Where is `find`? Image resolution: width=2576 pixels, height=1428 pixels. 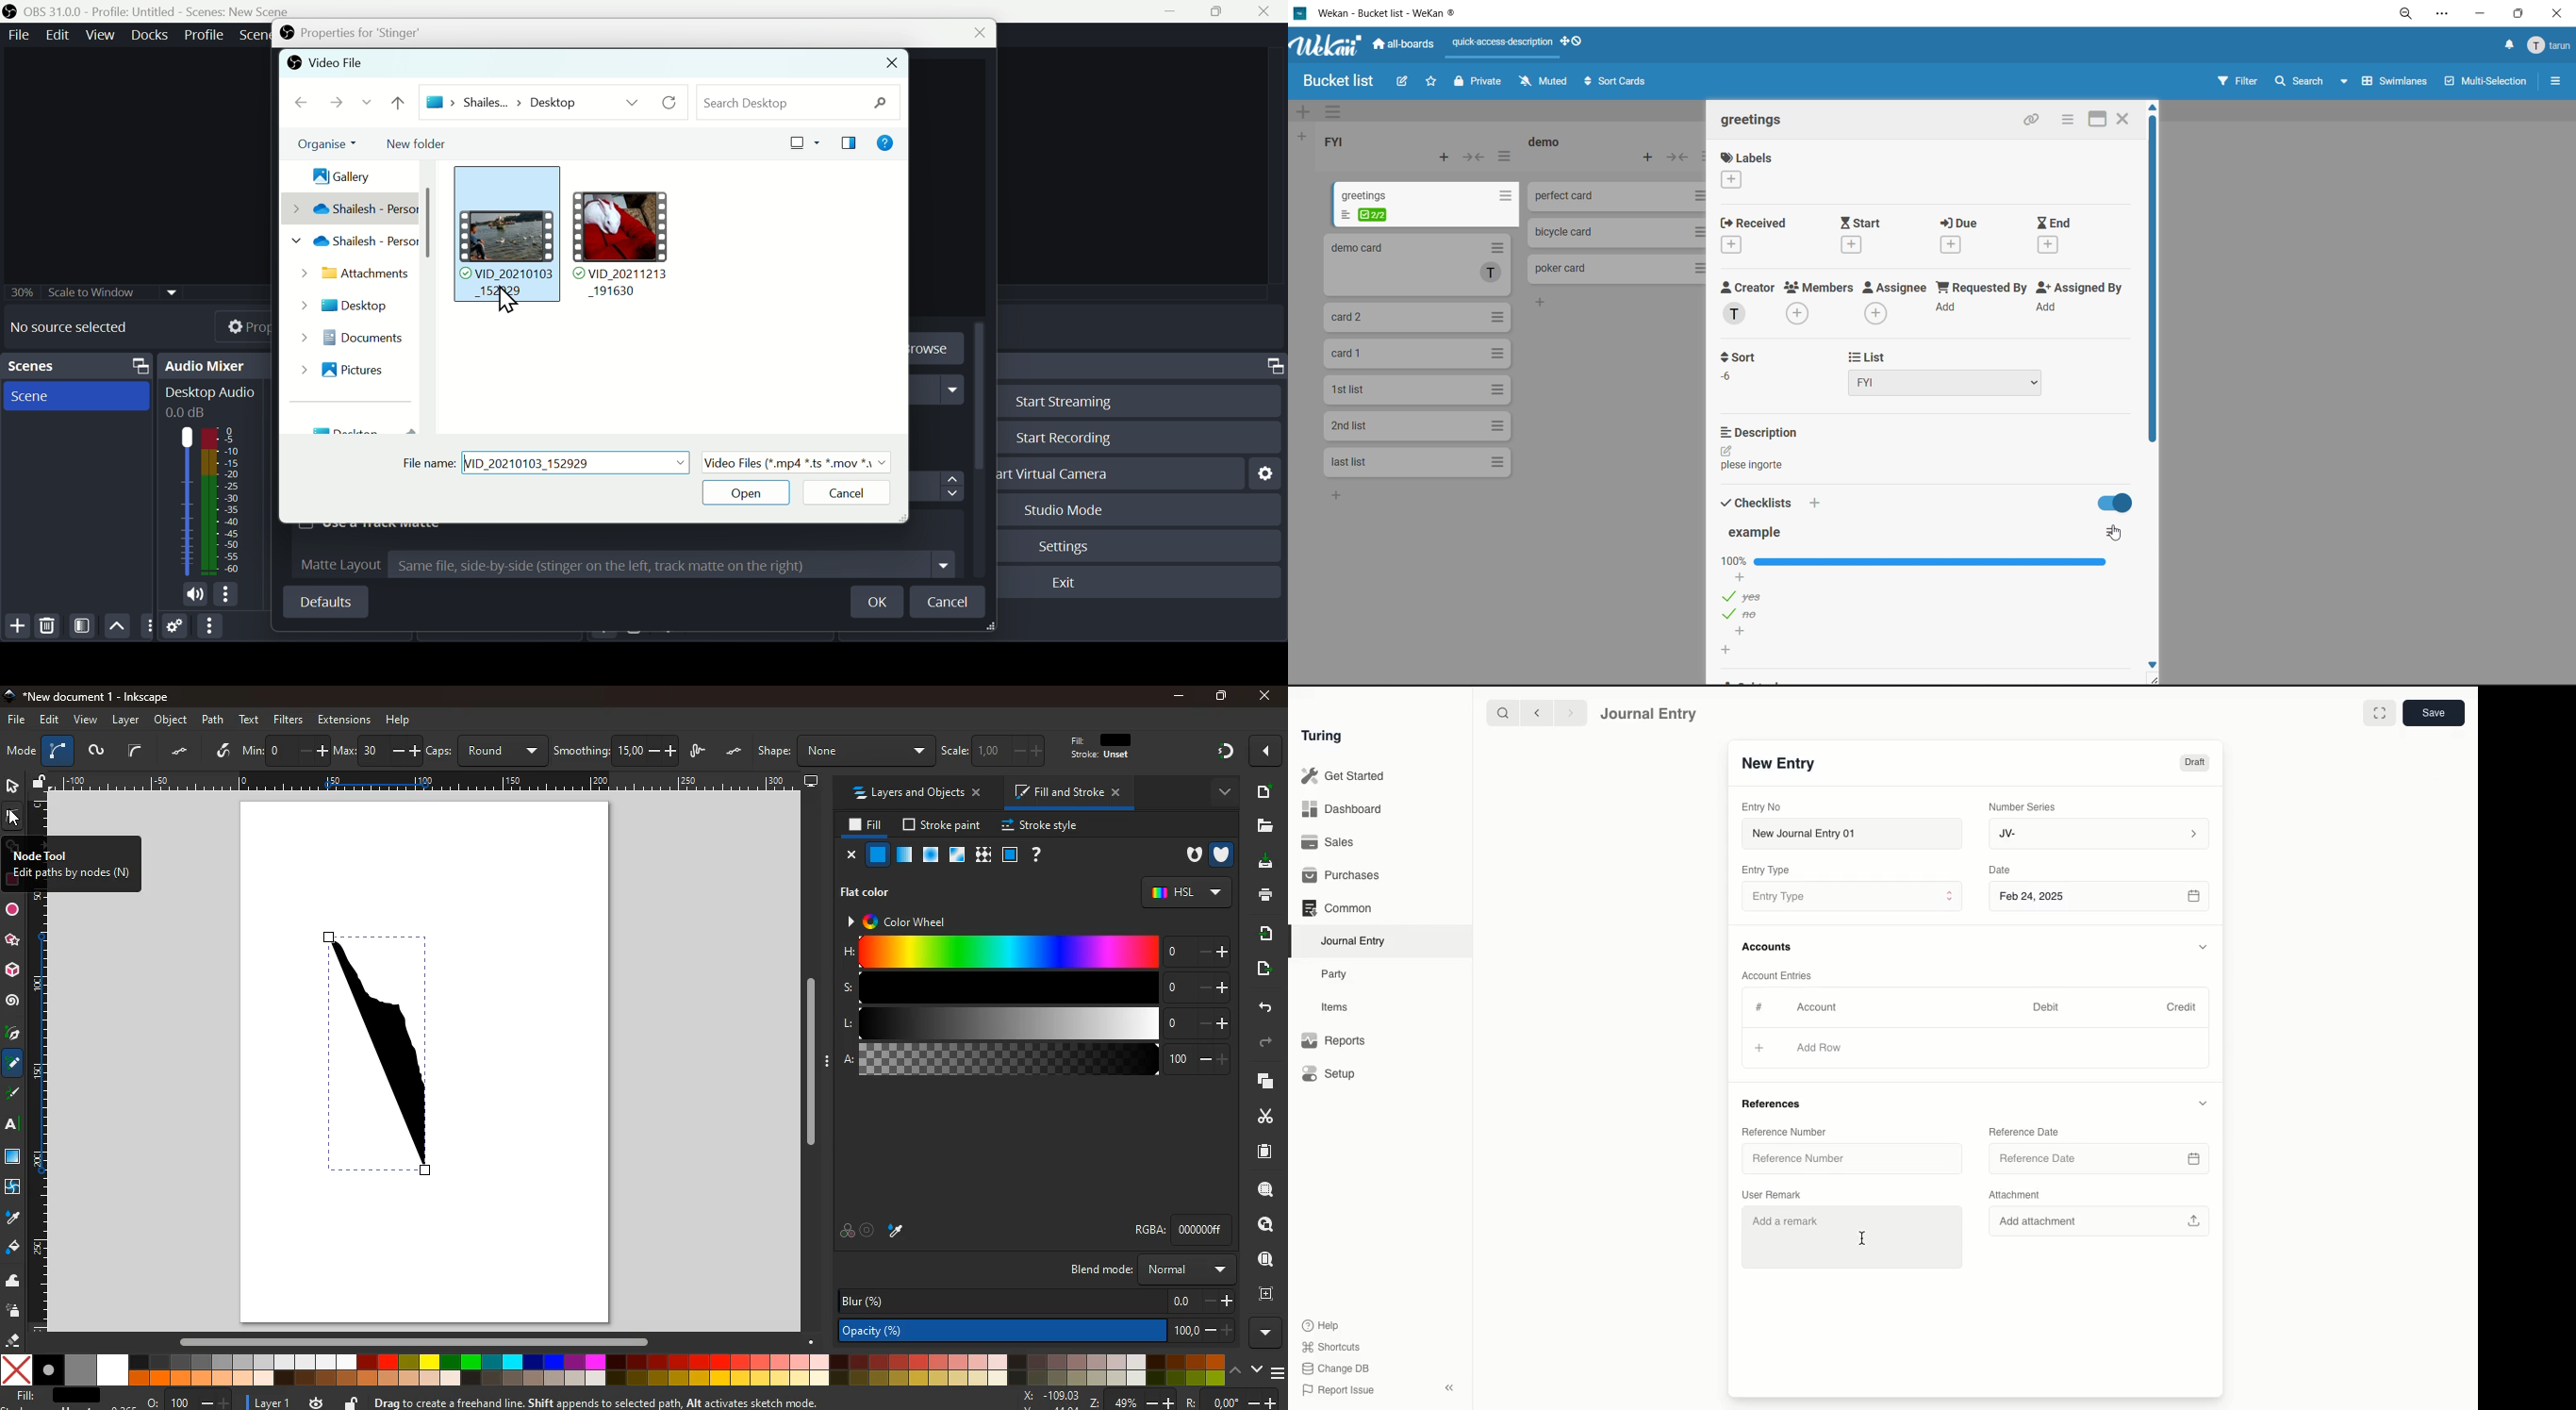
find is located at coordinates (1259, 1225).